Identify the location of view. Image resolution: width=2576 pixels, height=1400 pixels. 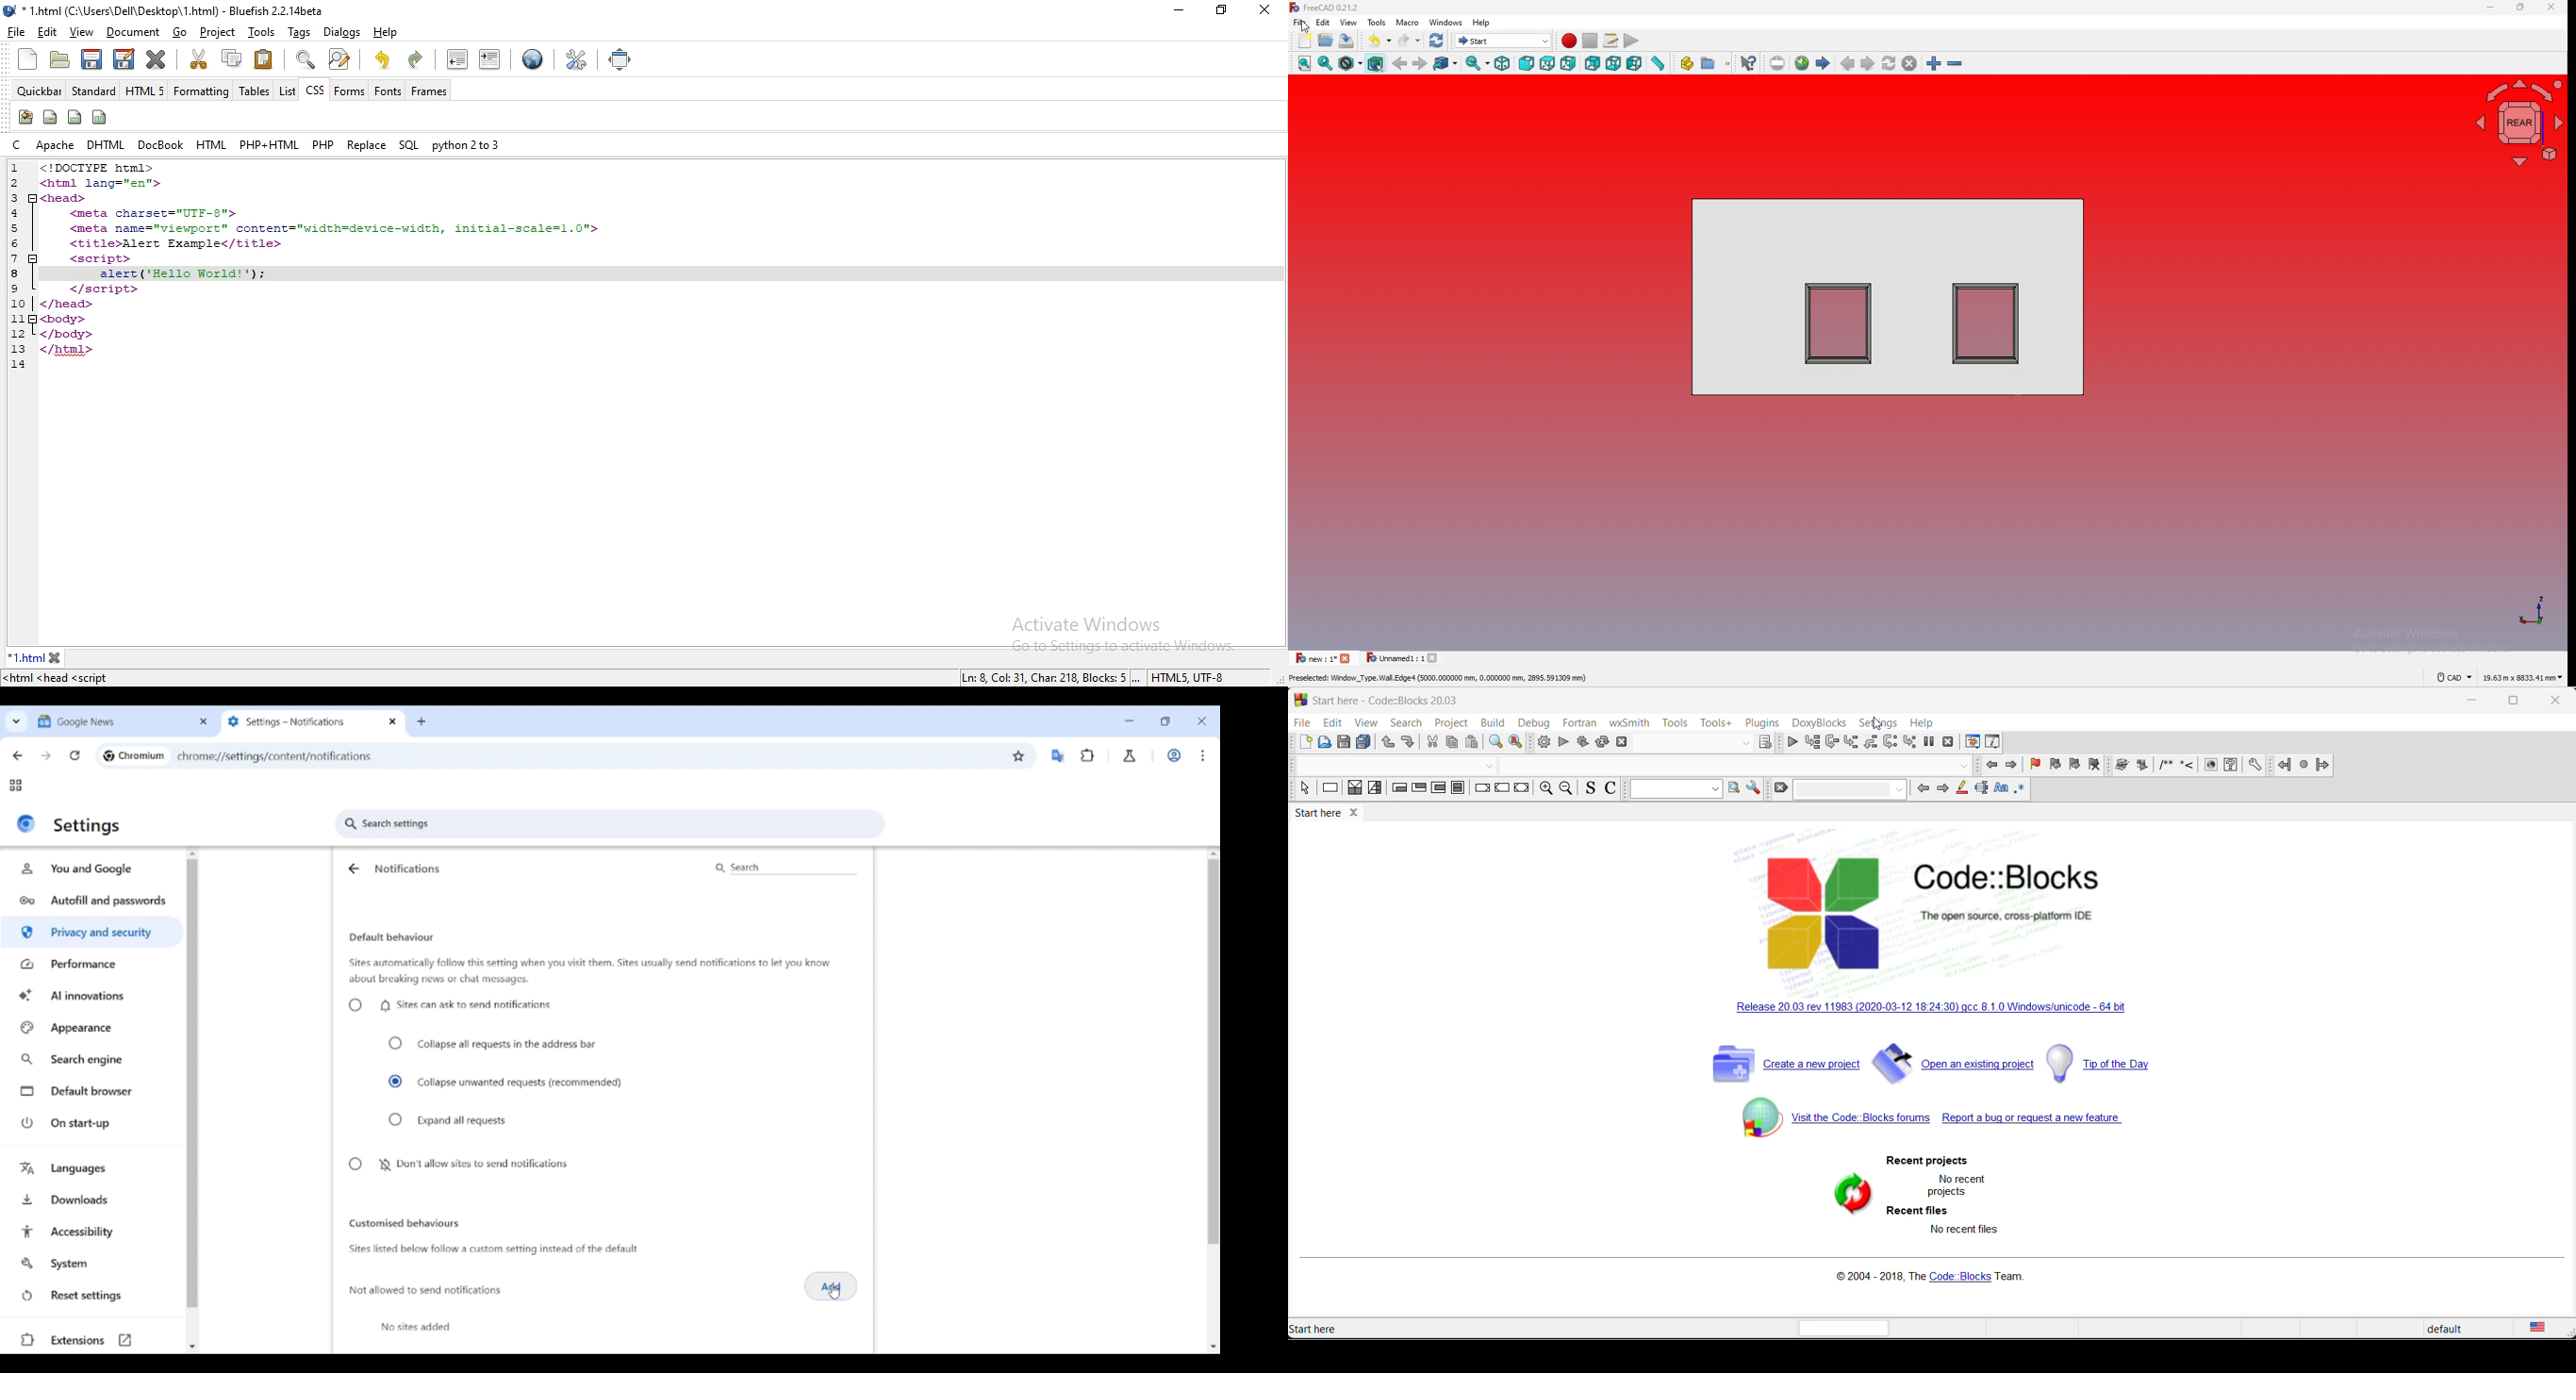
(1368, 723).